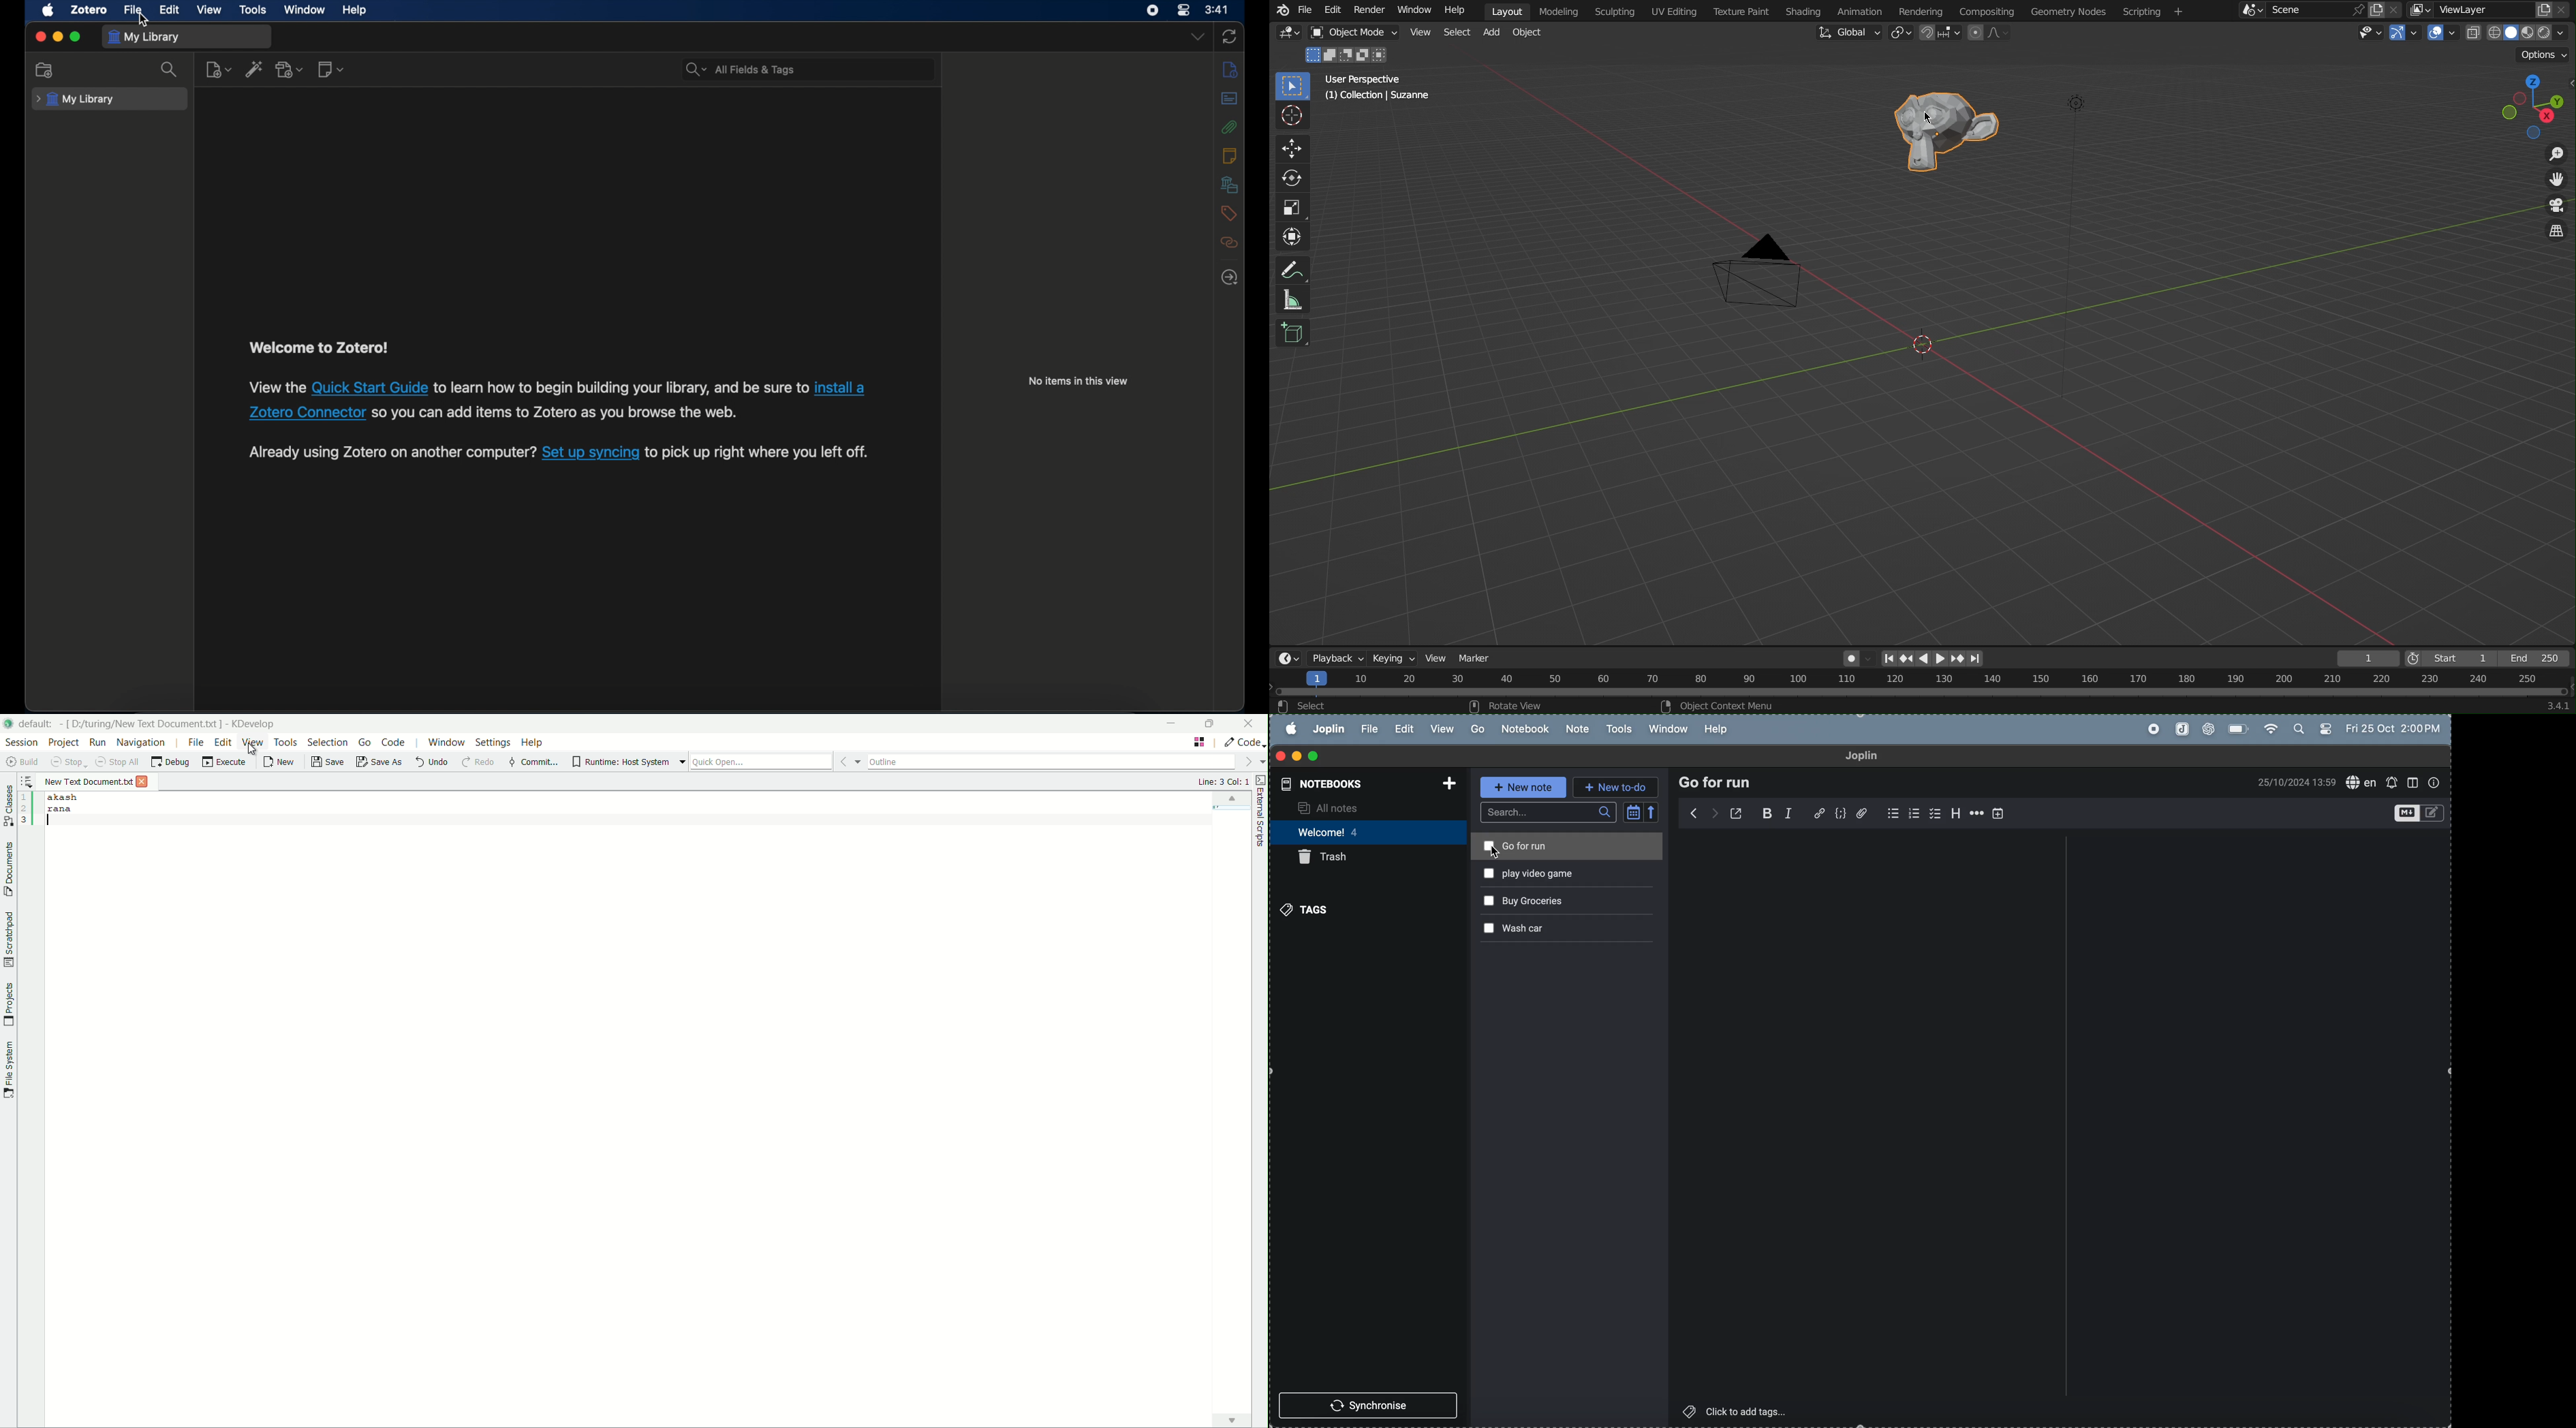  I want to click on joplin, so click(1327, 729).